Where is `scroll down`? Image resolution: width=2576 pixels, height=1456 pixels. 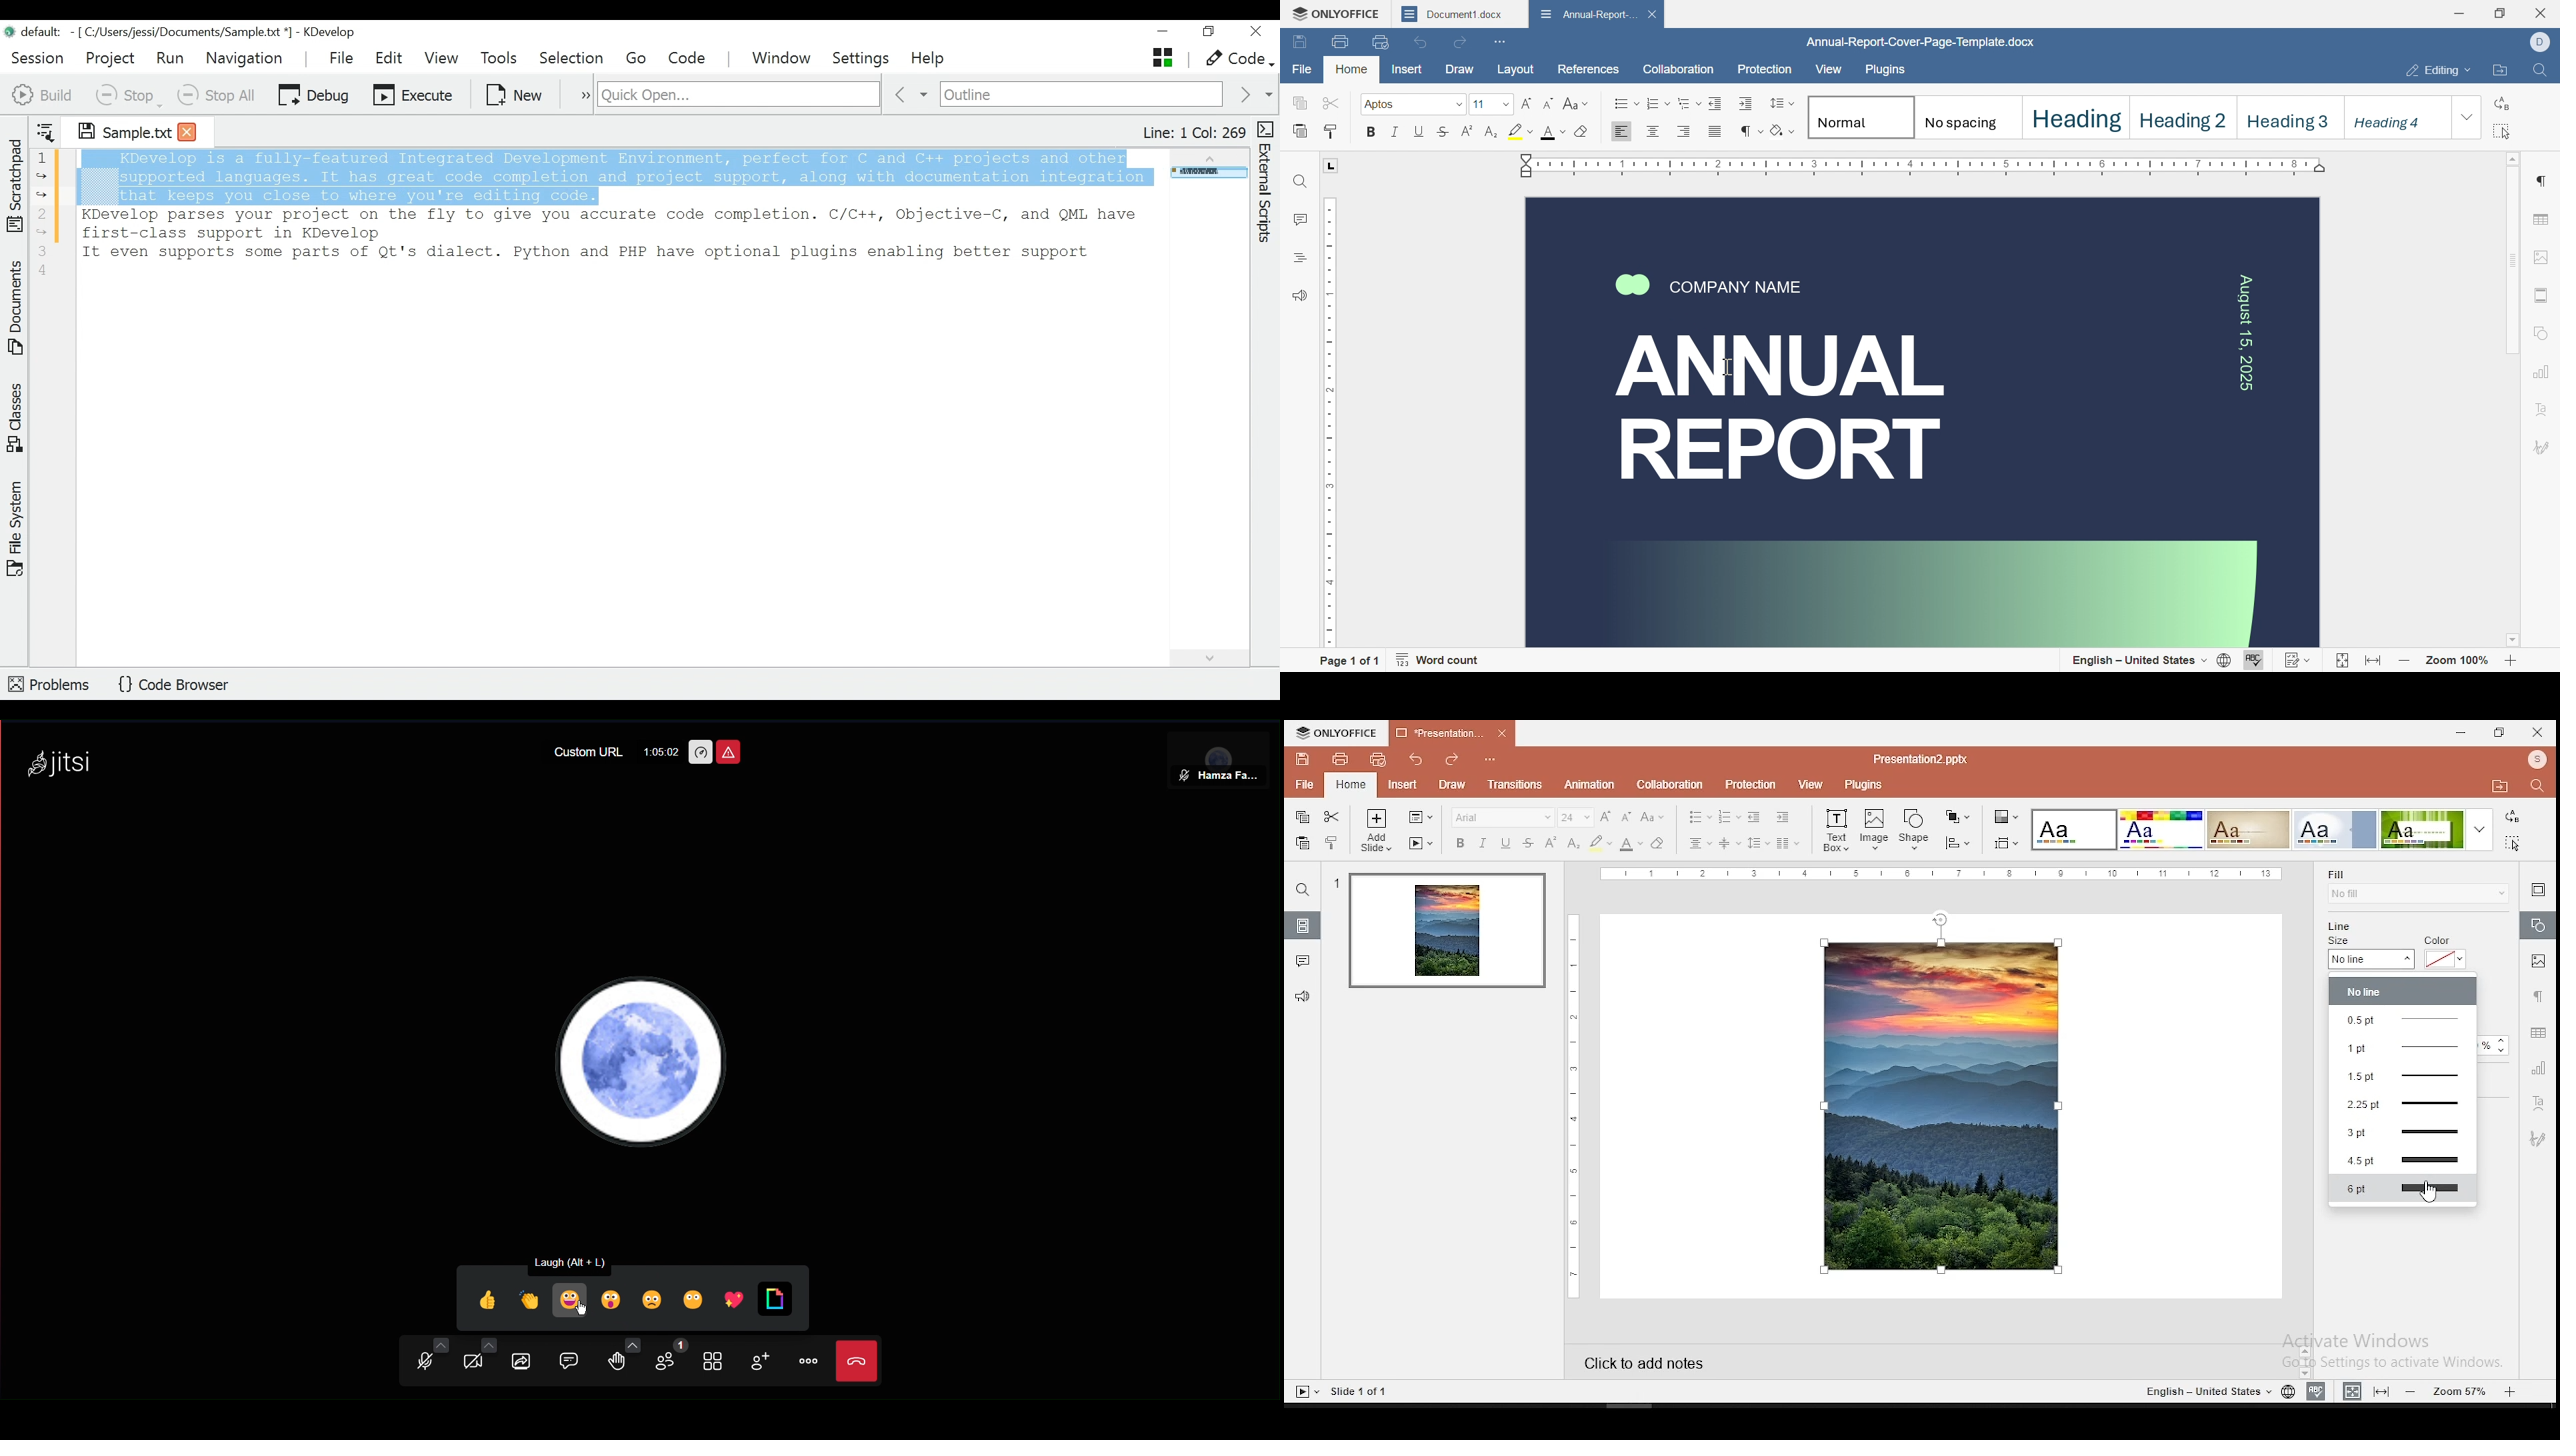
scroll down is located at coordinates (2517, 645).